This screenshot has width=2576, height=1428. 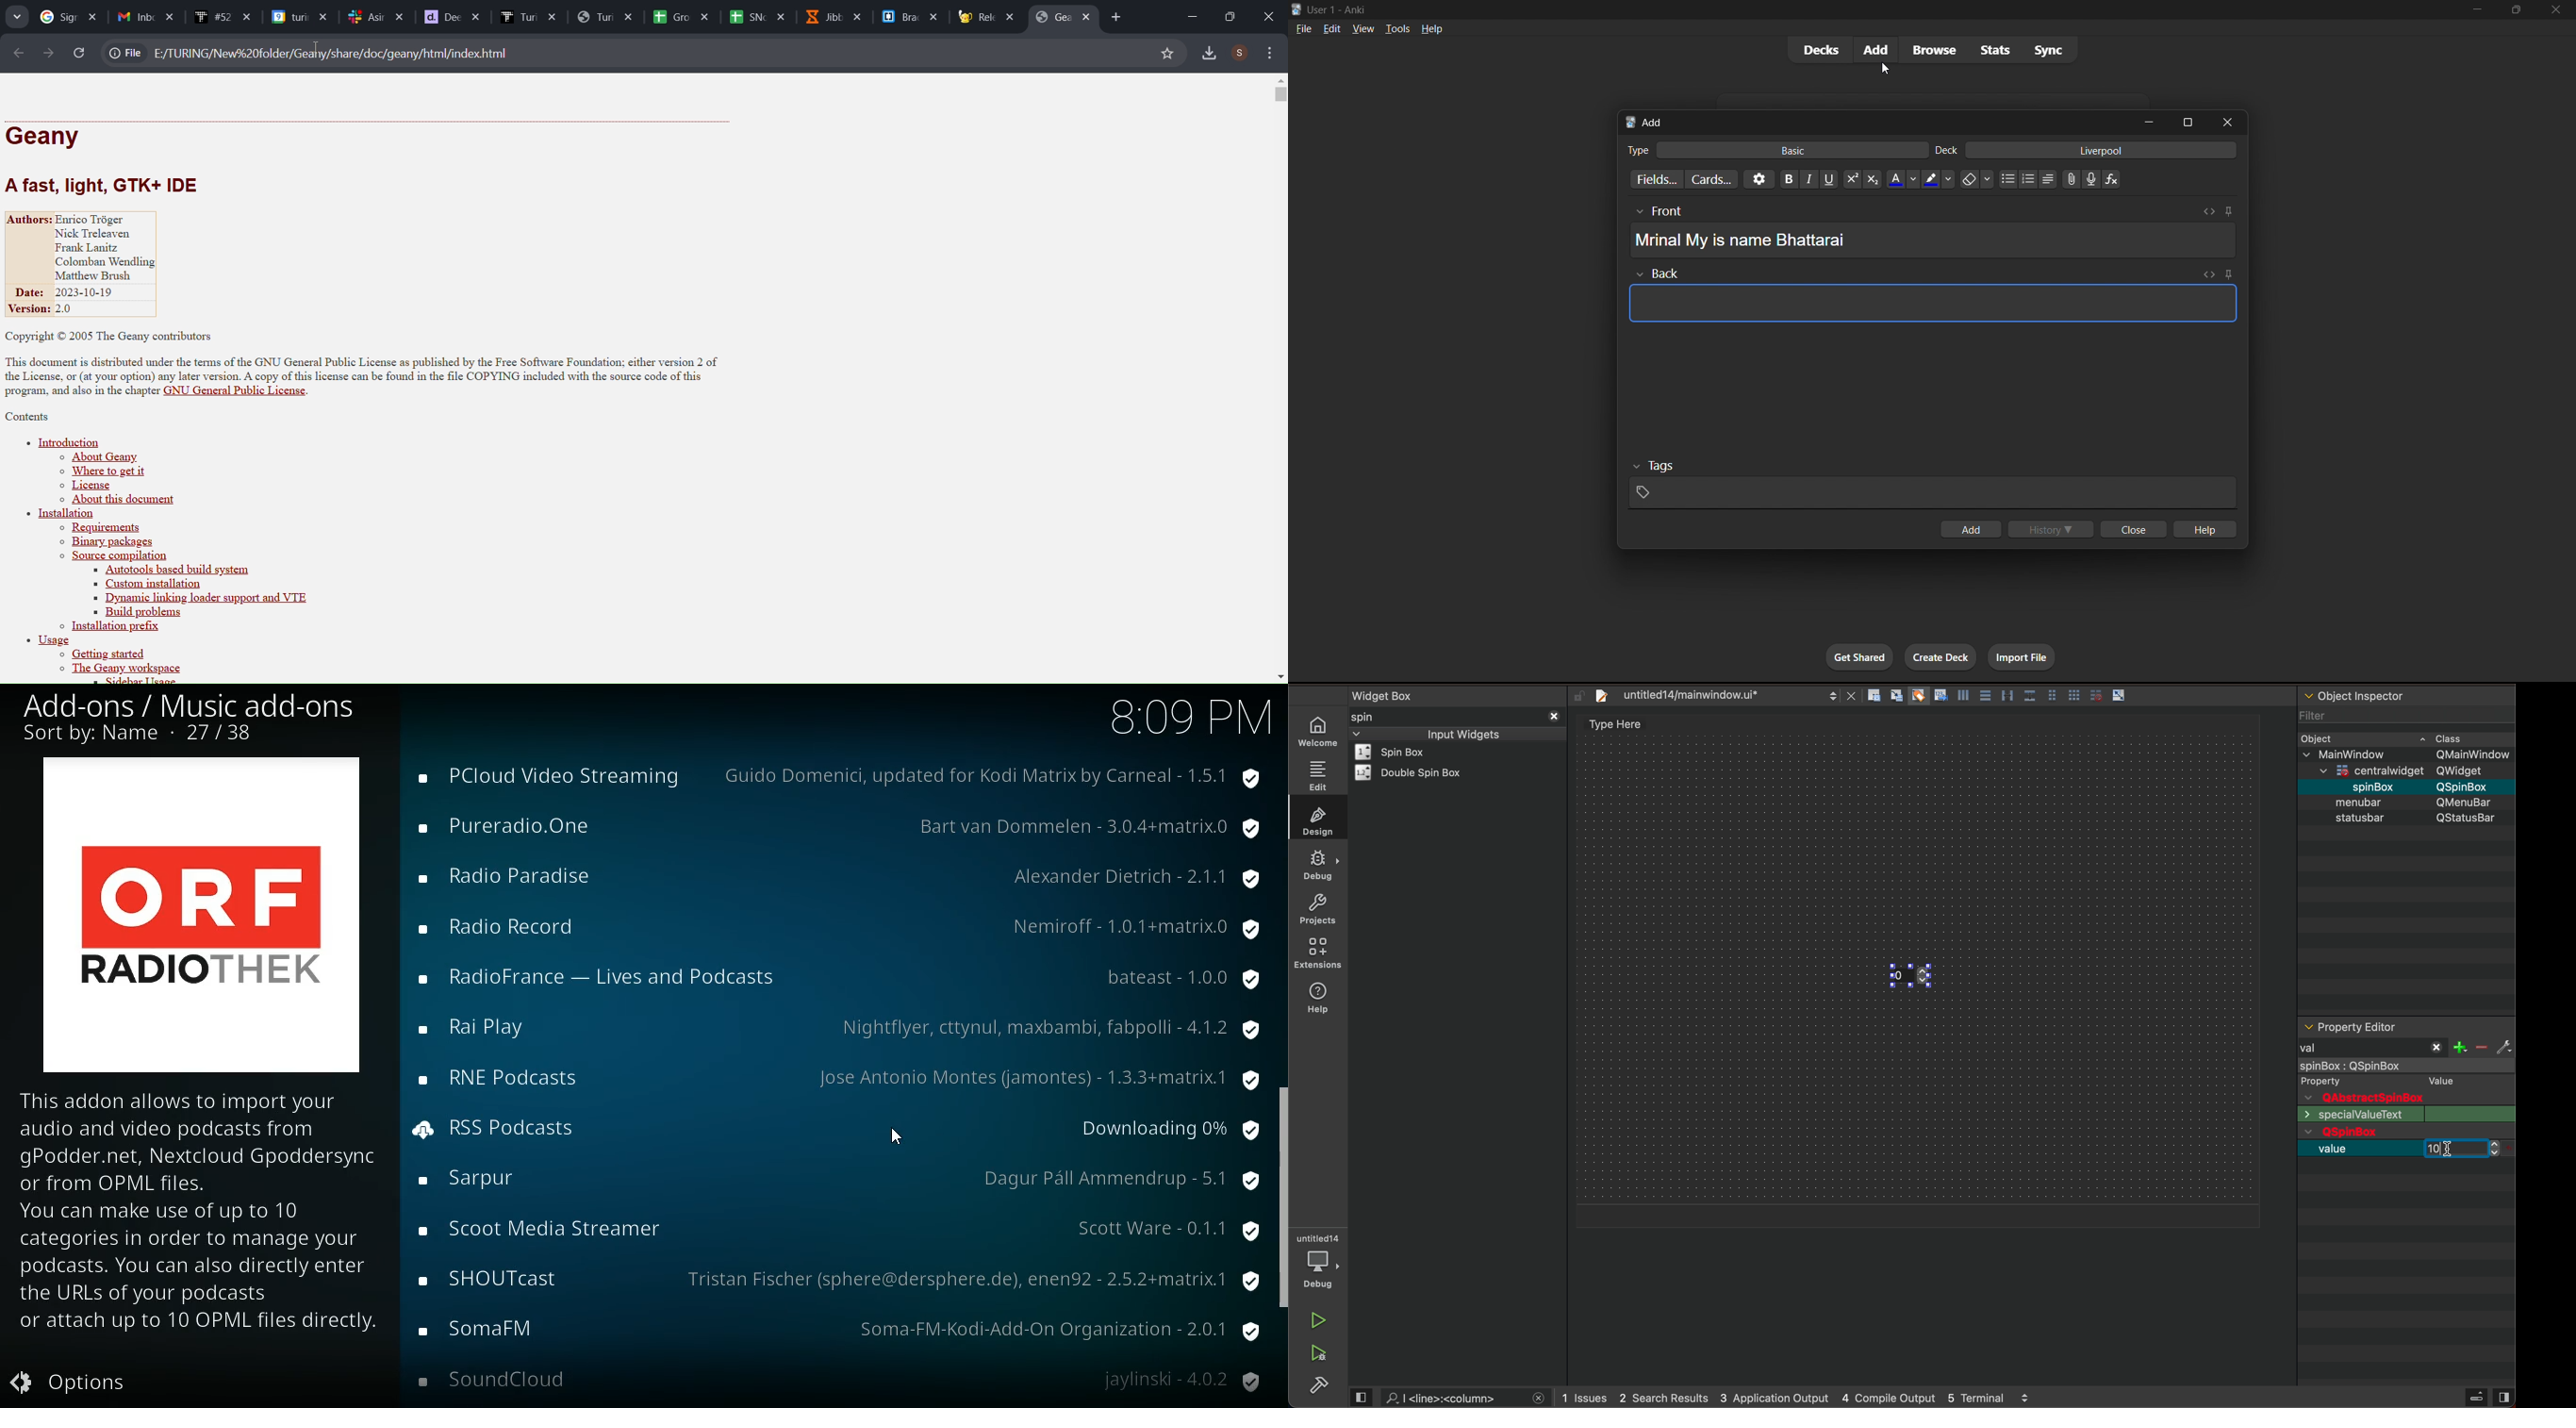 What do you see at coordinates (1049, 1027) in the screenshot?
I see `provider` at bounding box center [1049, 1027].